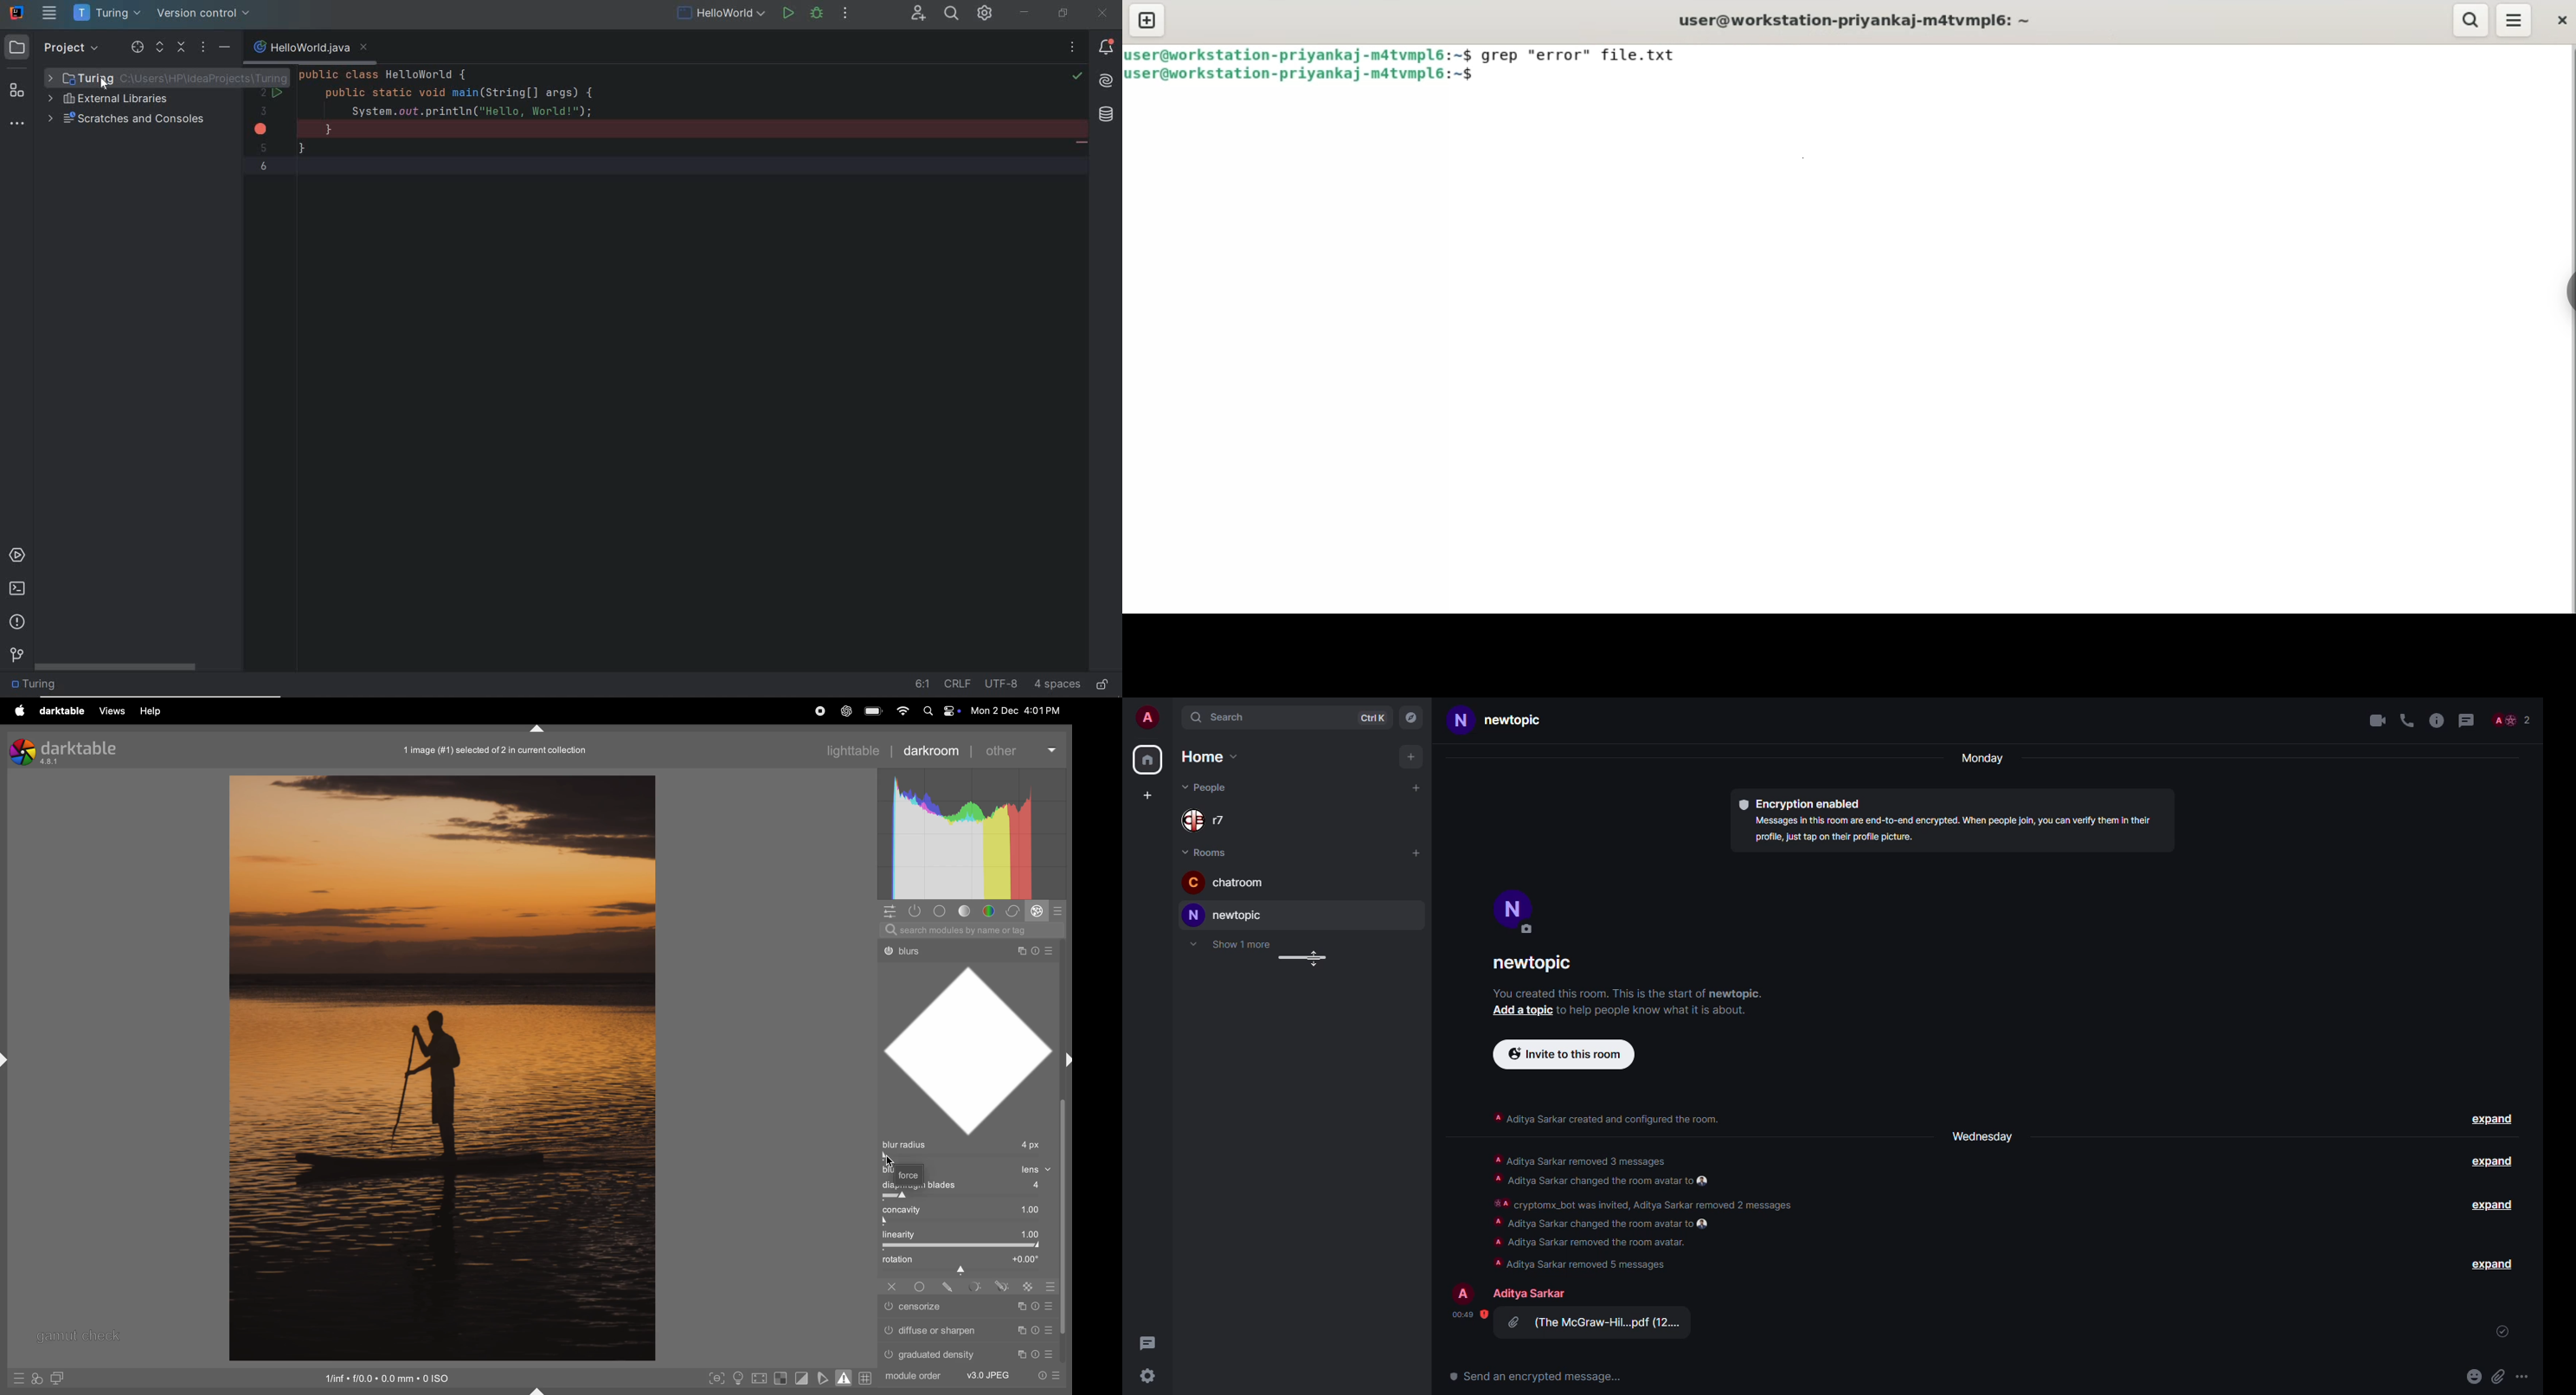 Image resolution: width=2576 pixels, height=1400 pixels. I want to click on time, so click(1464, 1315).